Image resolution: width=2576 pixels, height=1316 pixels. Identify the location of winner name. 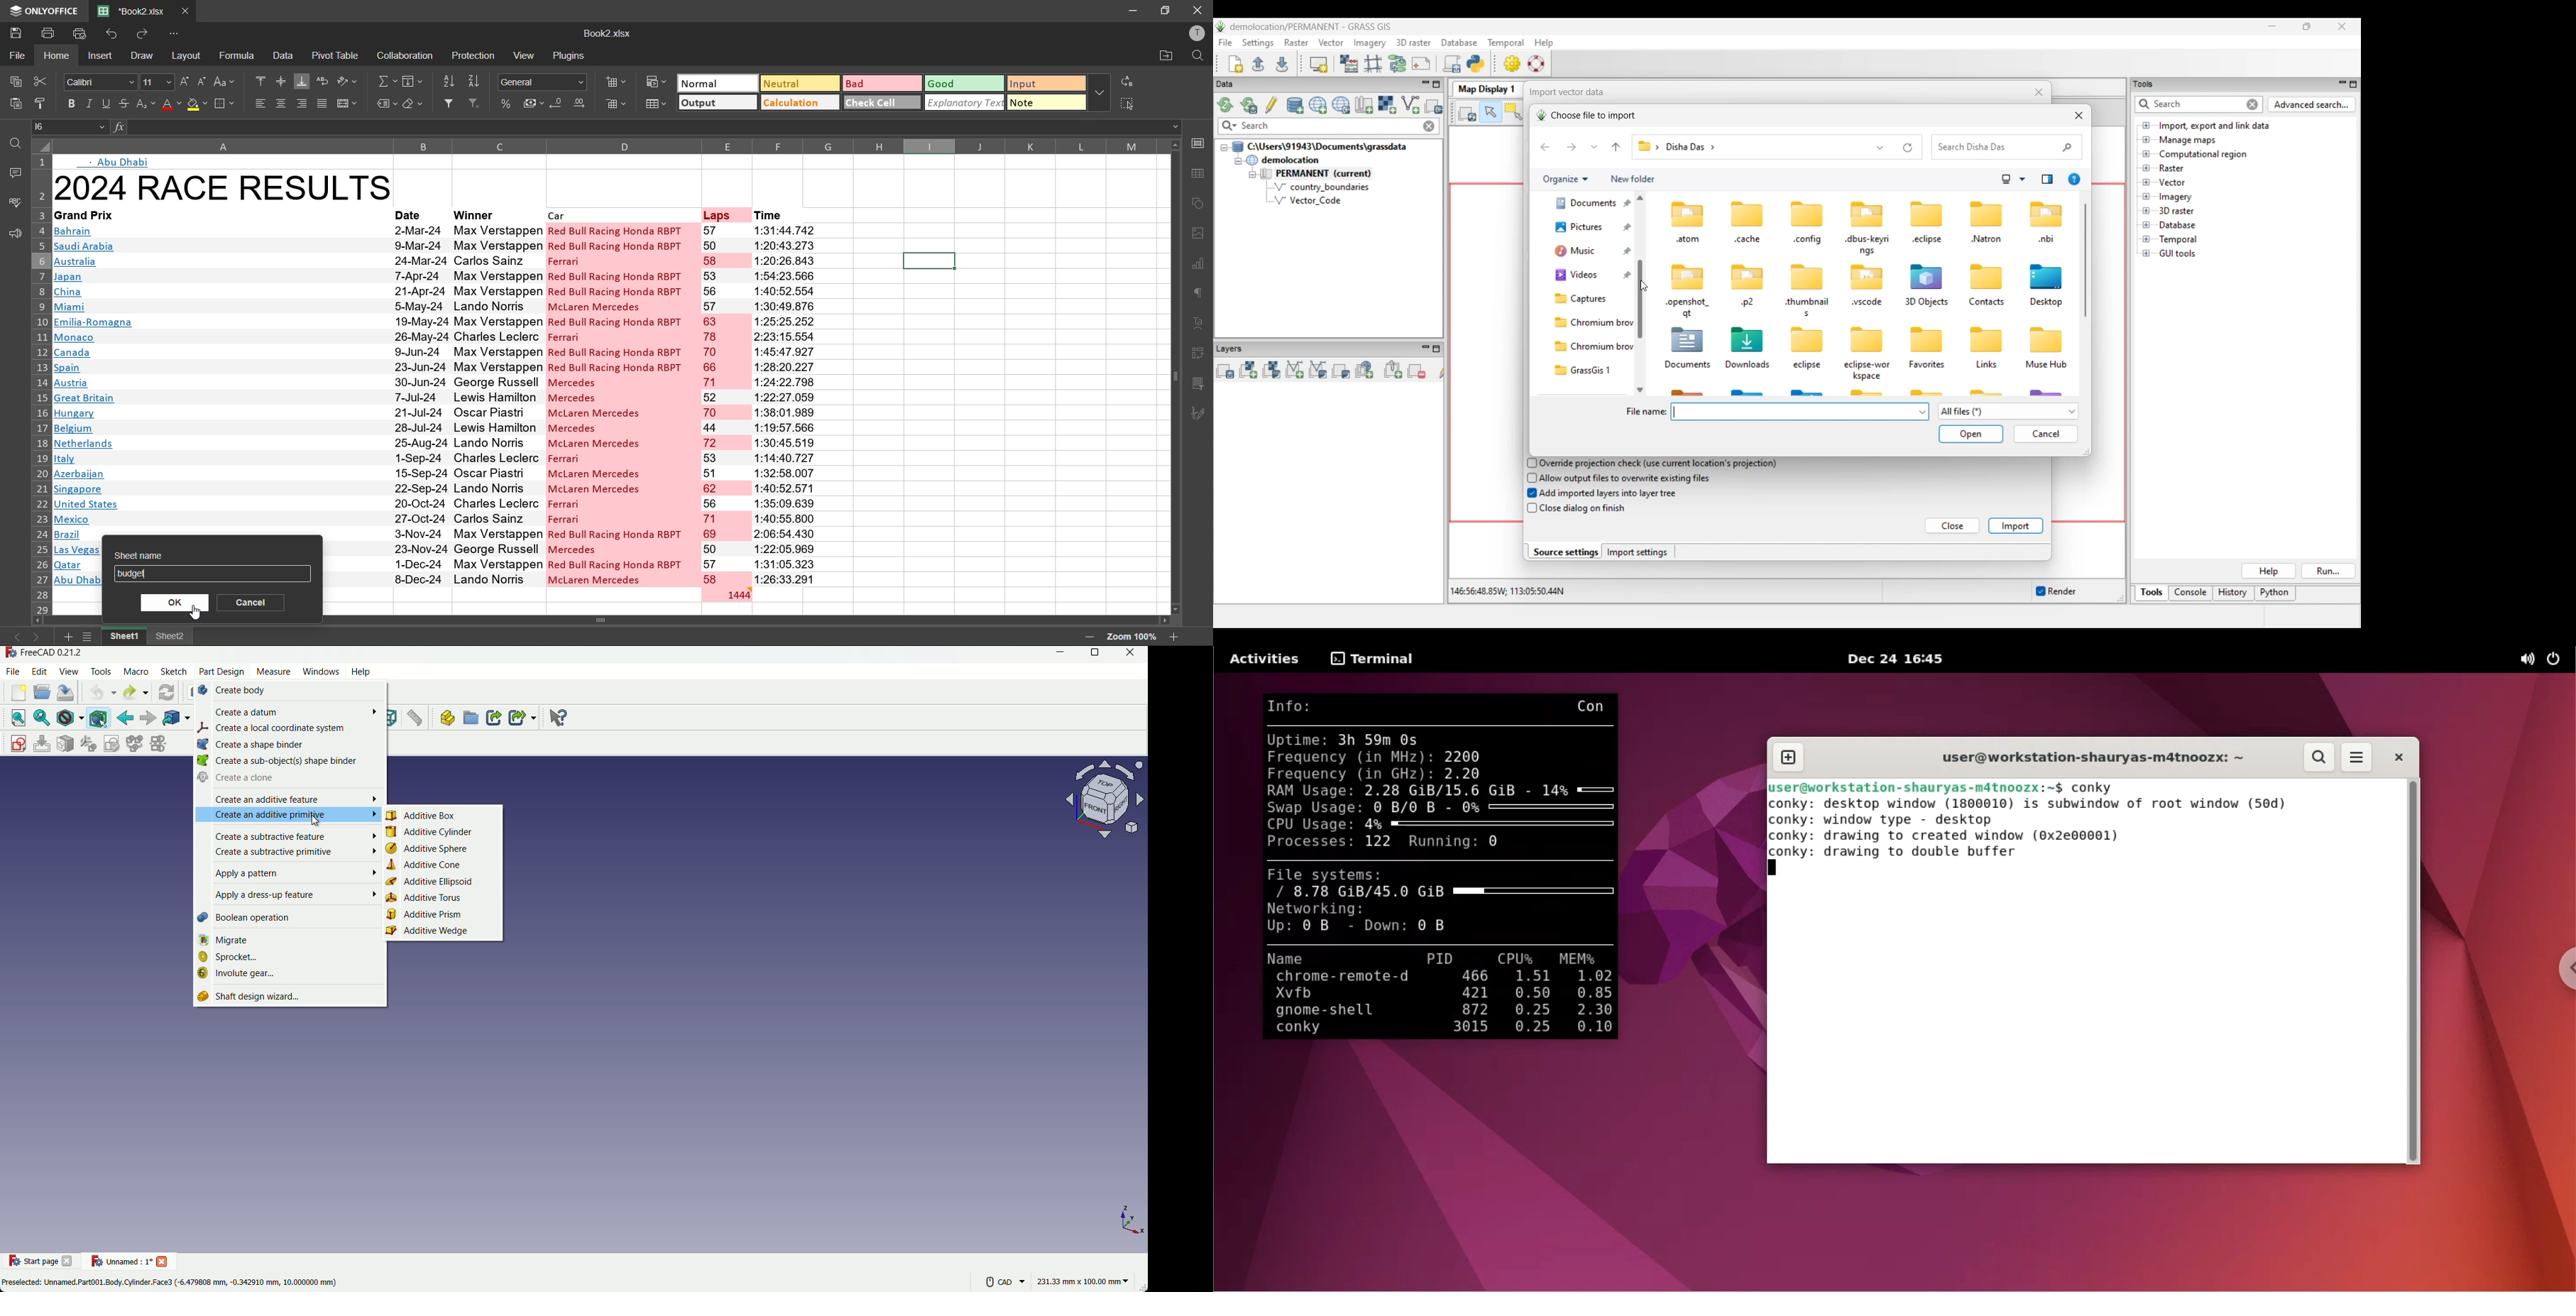
(499, 403).